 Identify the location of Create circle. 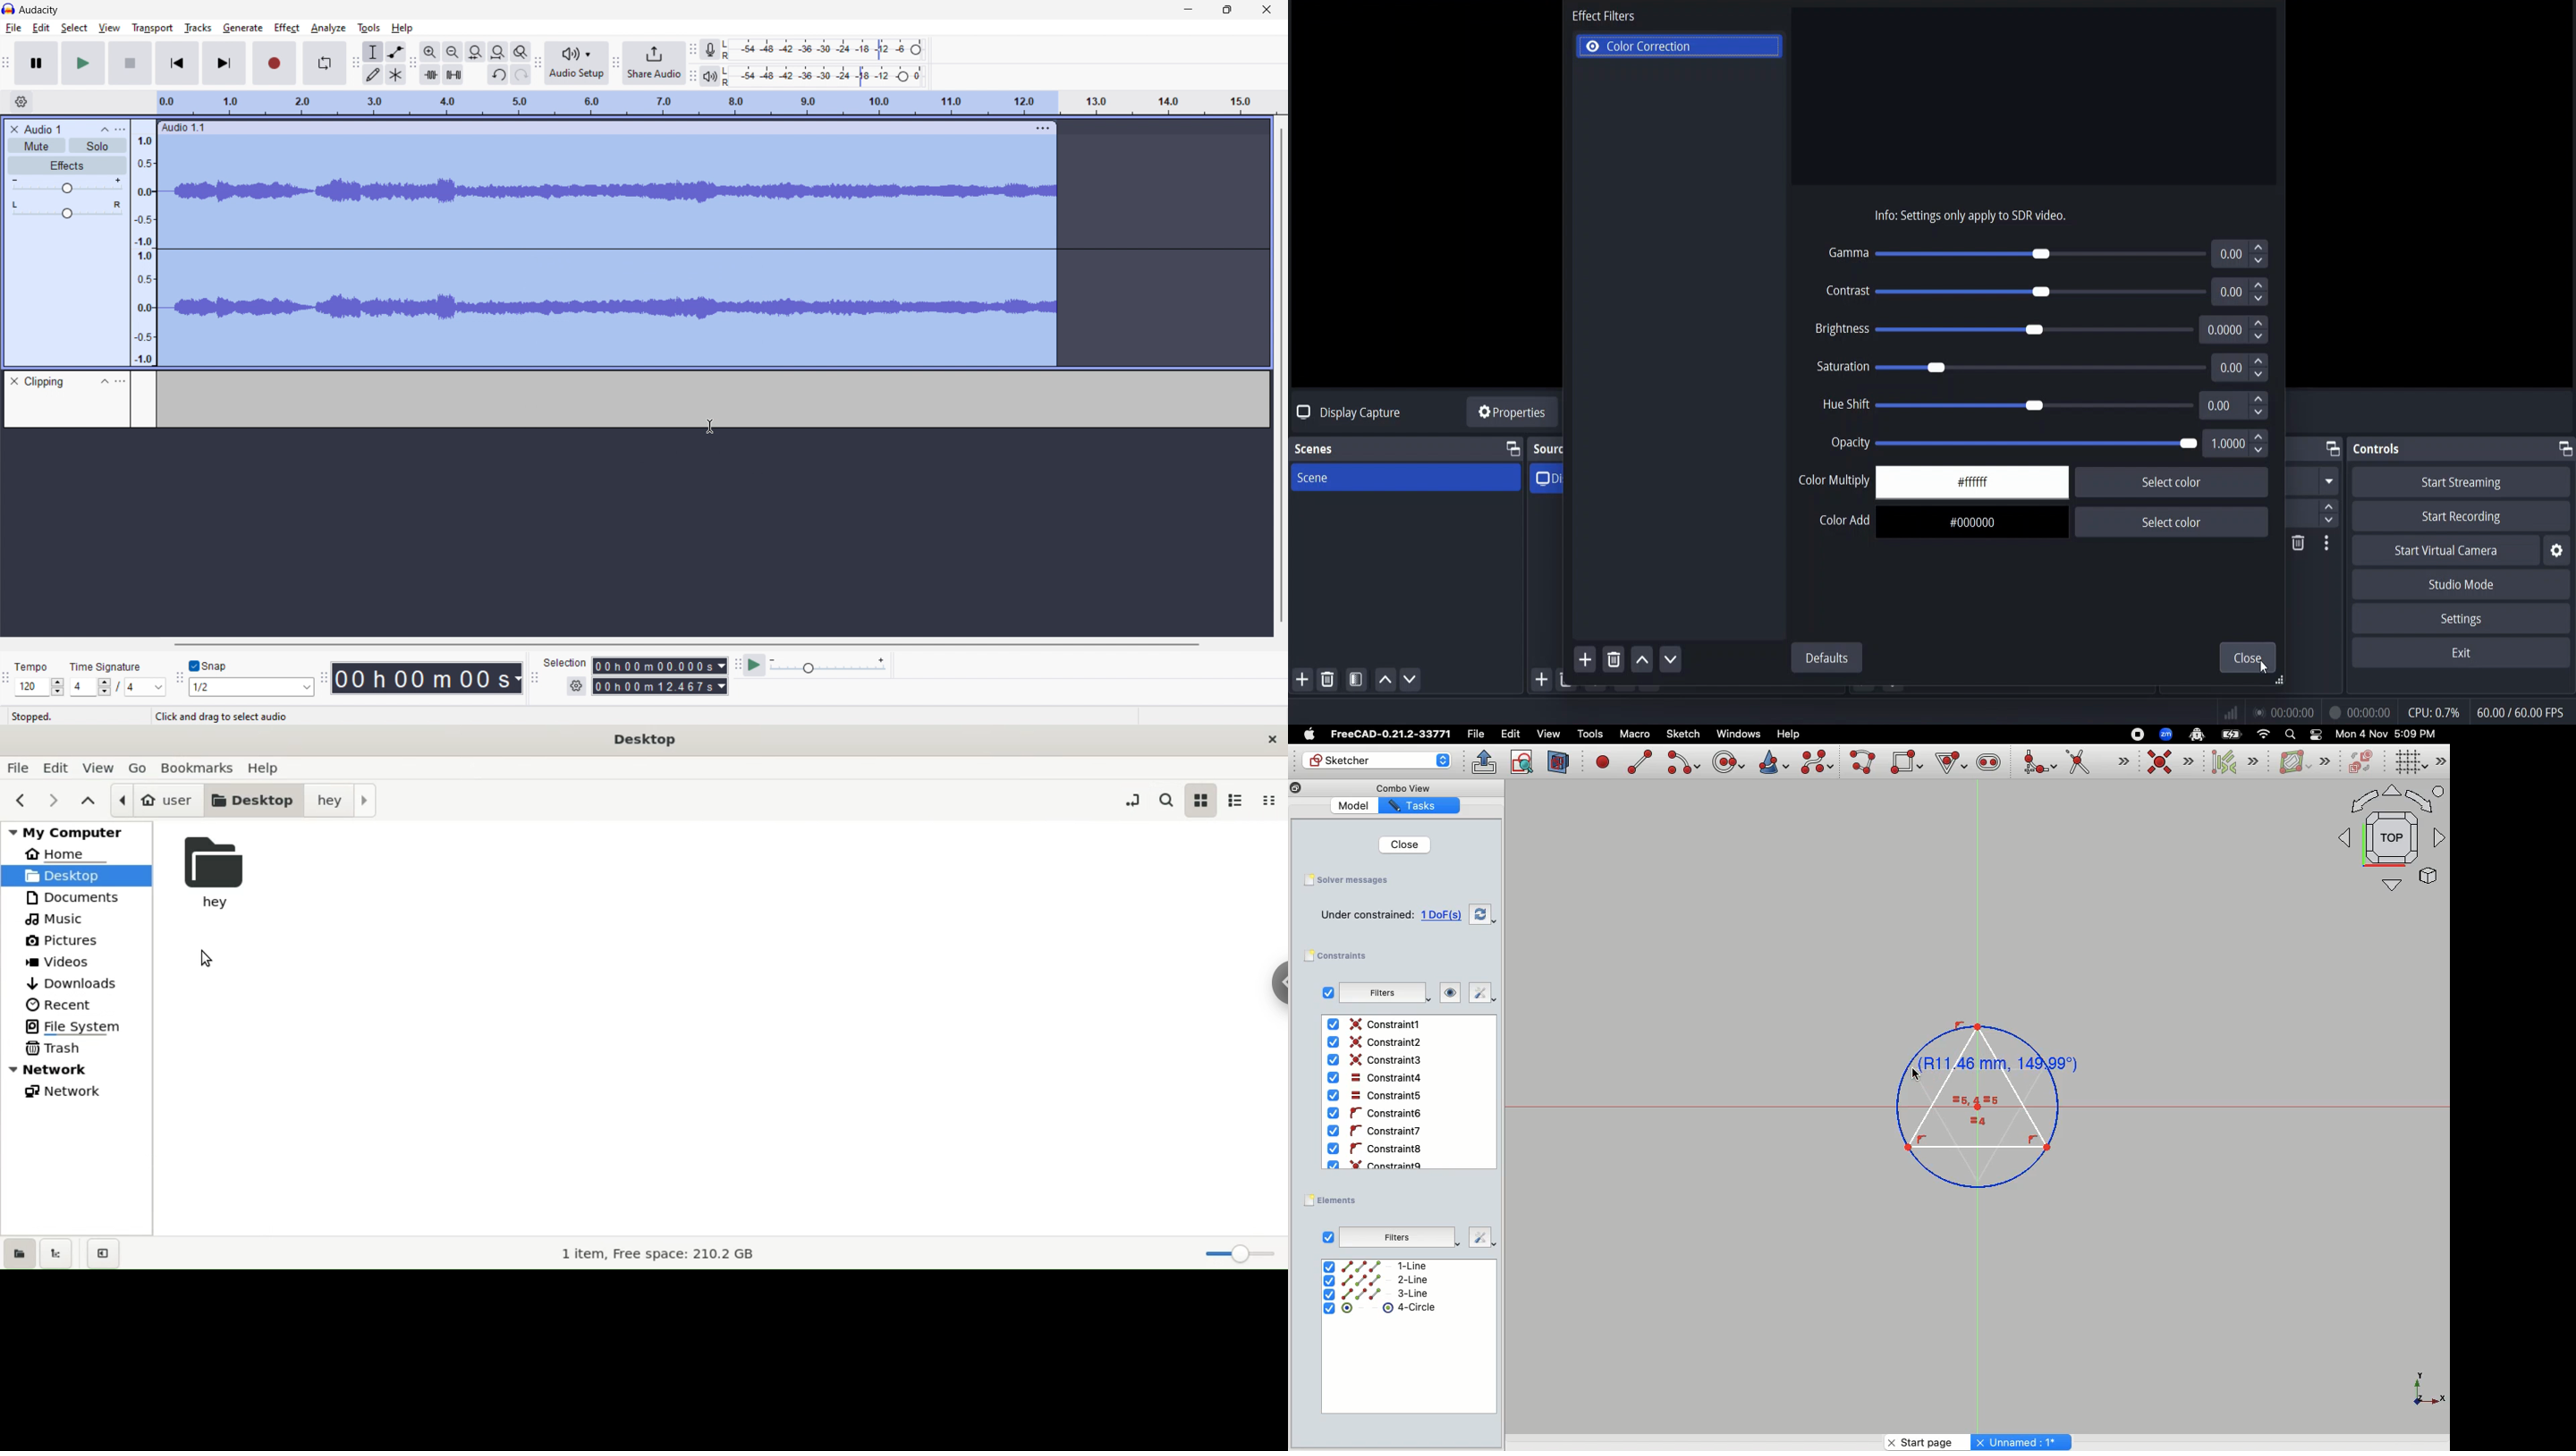
(1729, 760).